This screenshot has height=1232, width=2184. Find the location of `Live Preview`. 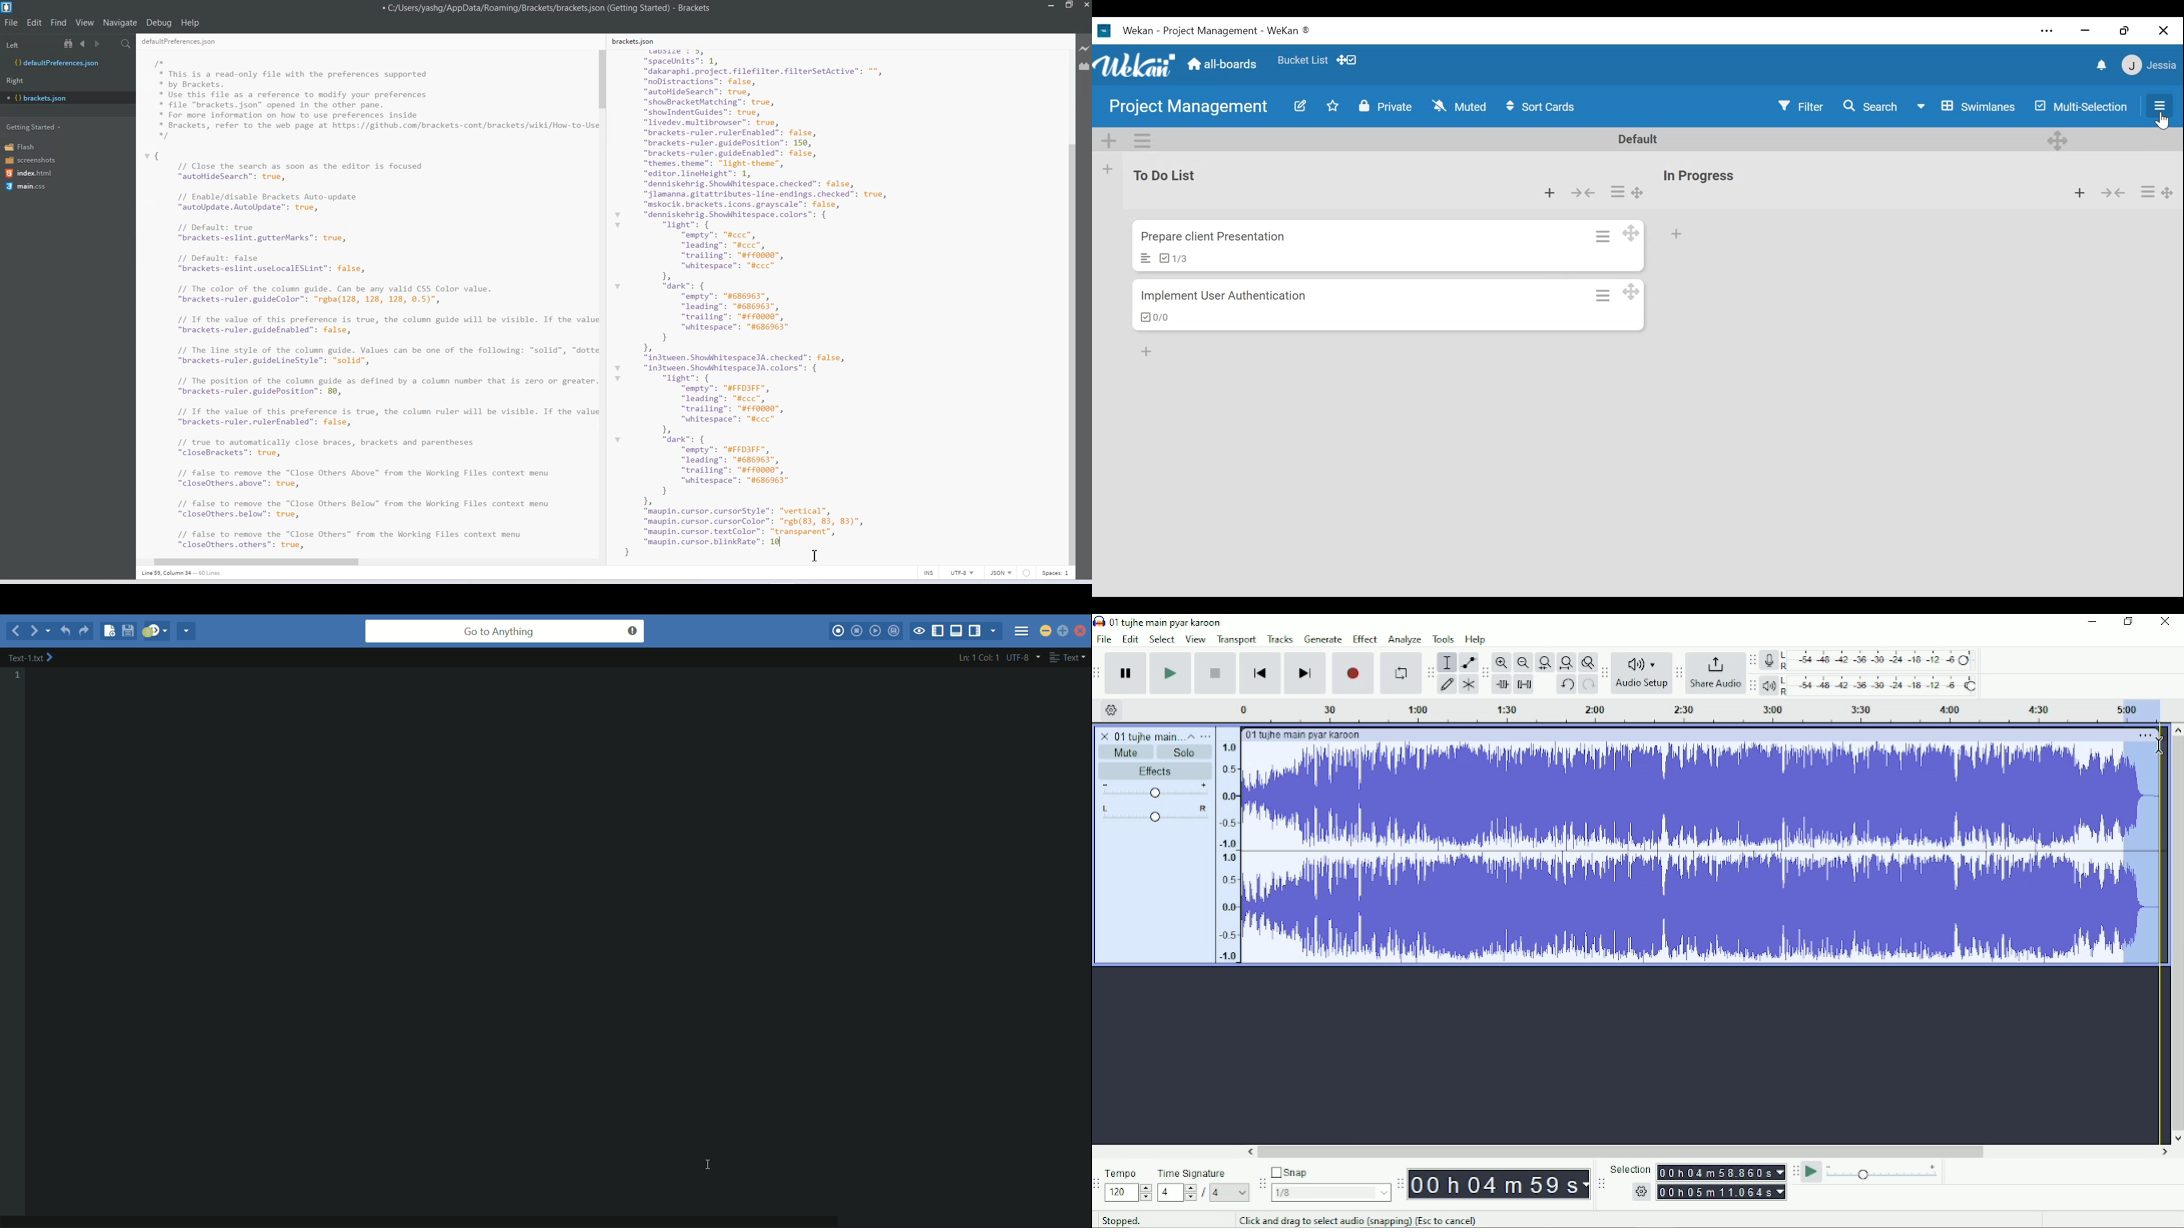

Live Preview is located at coordinates (1085, 49).